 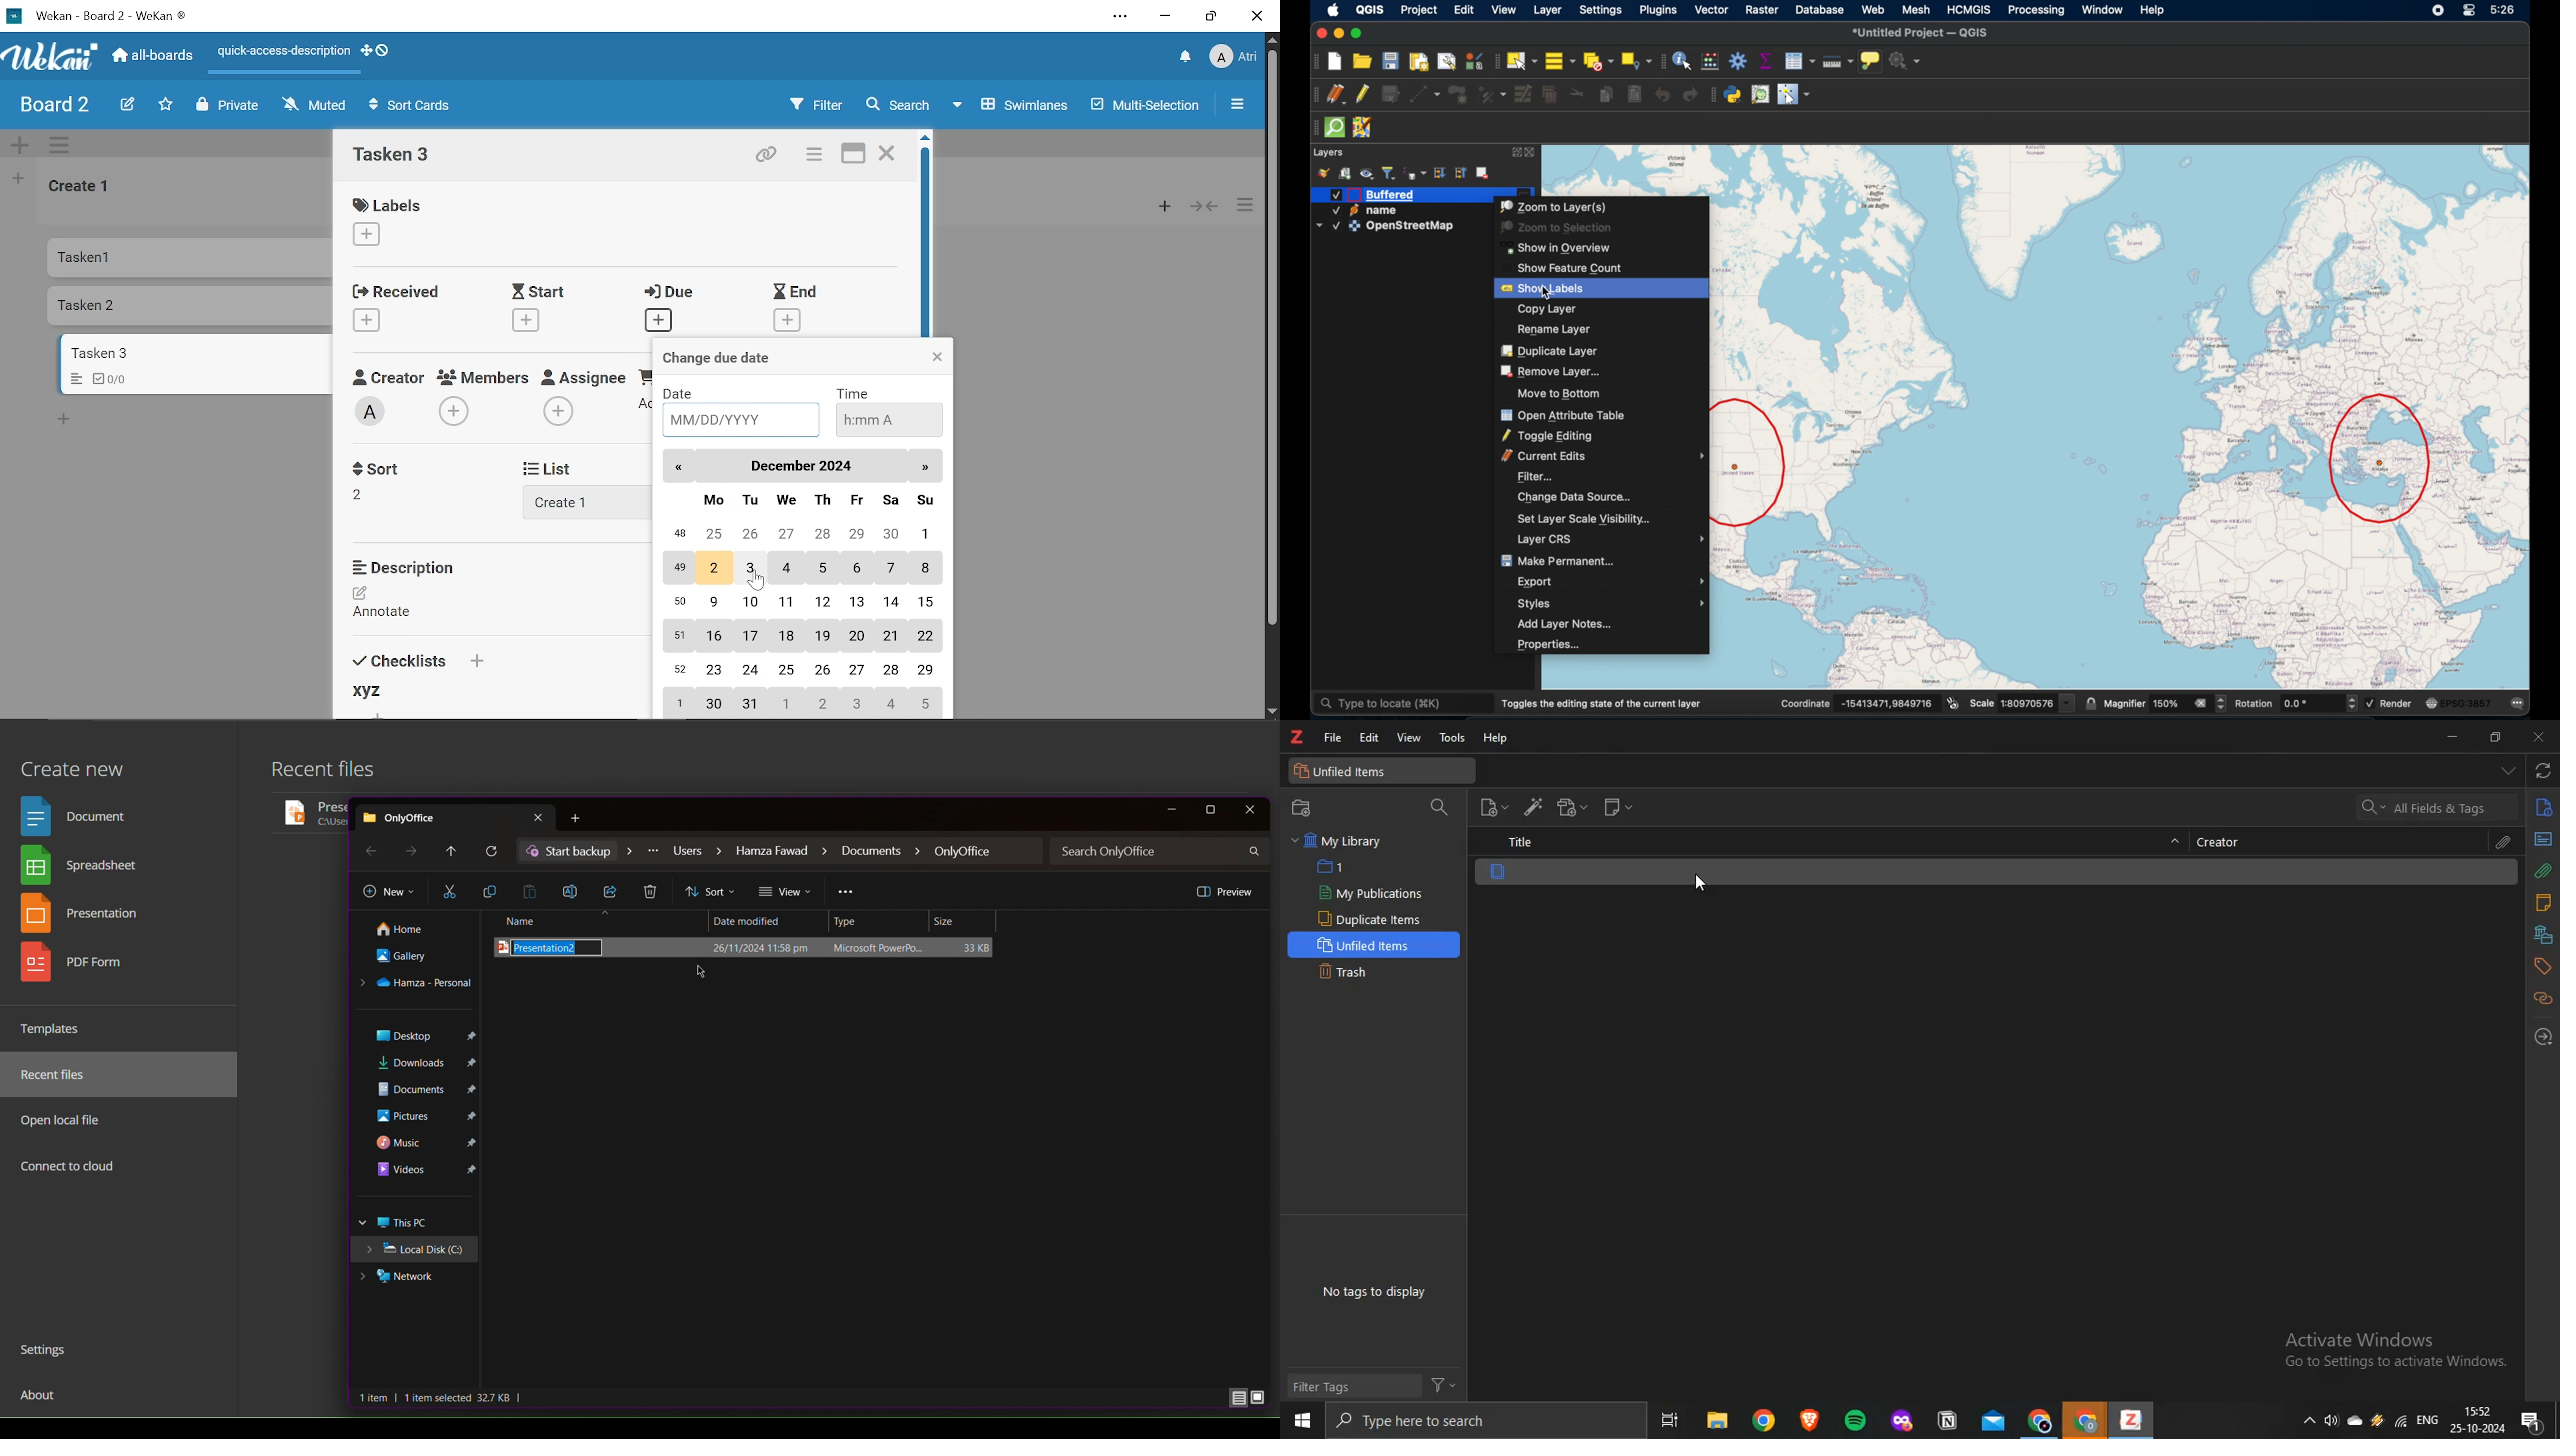 I want to click on task view, so click(x=1669, y=1421).